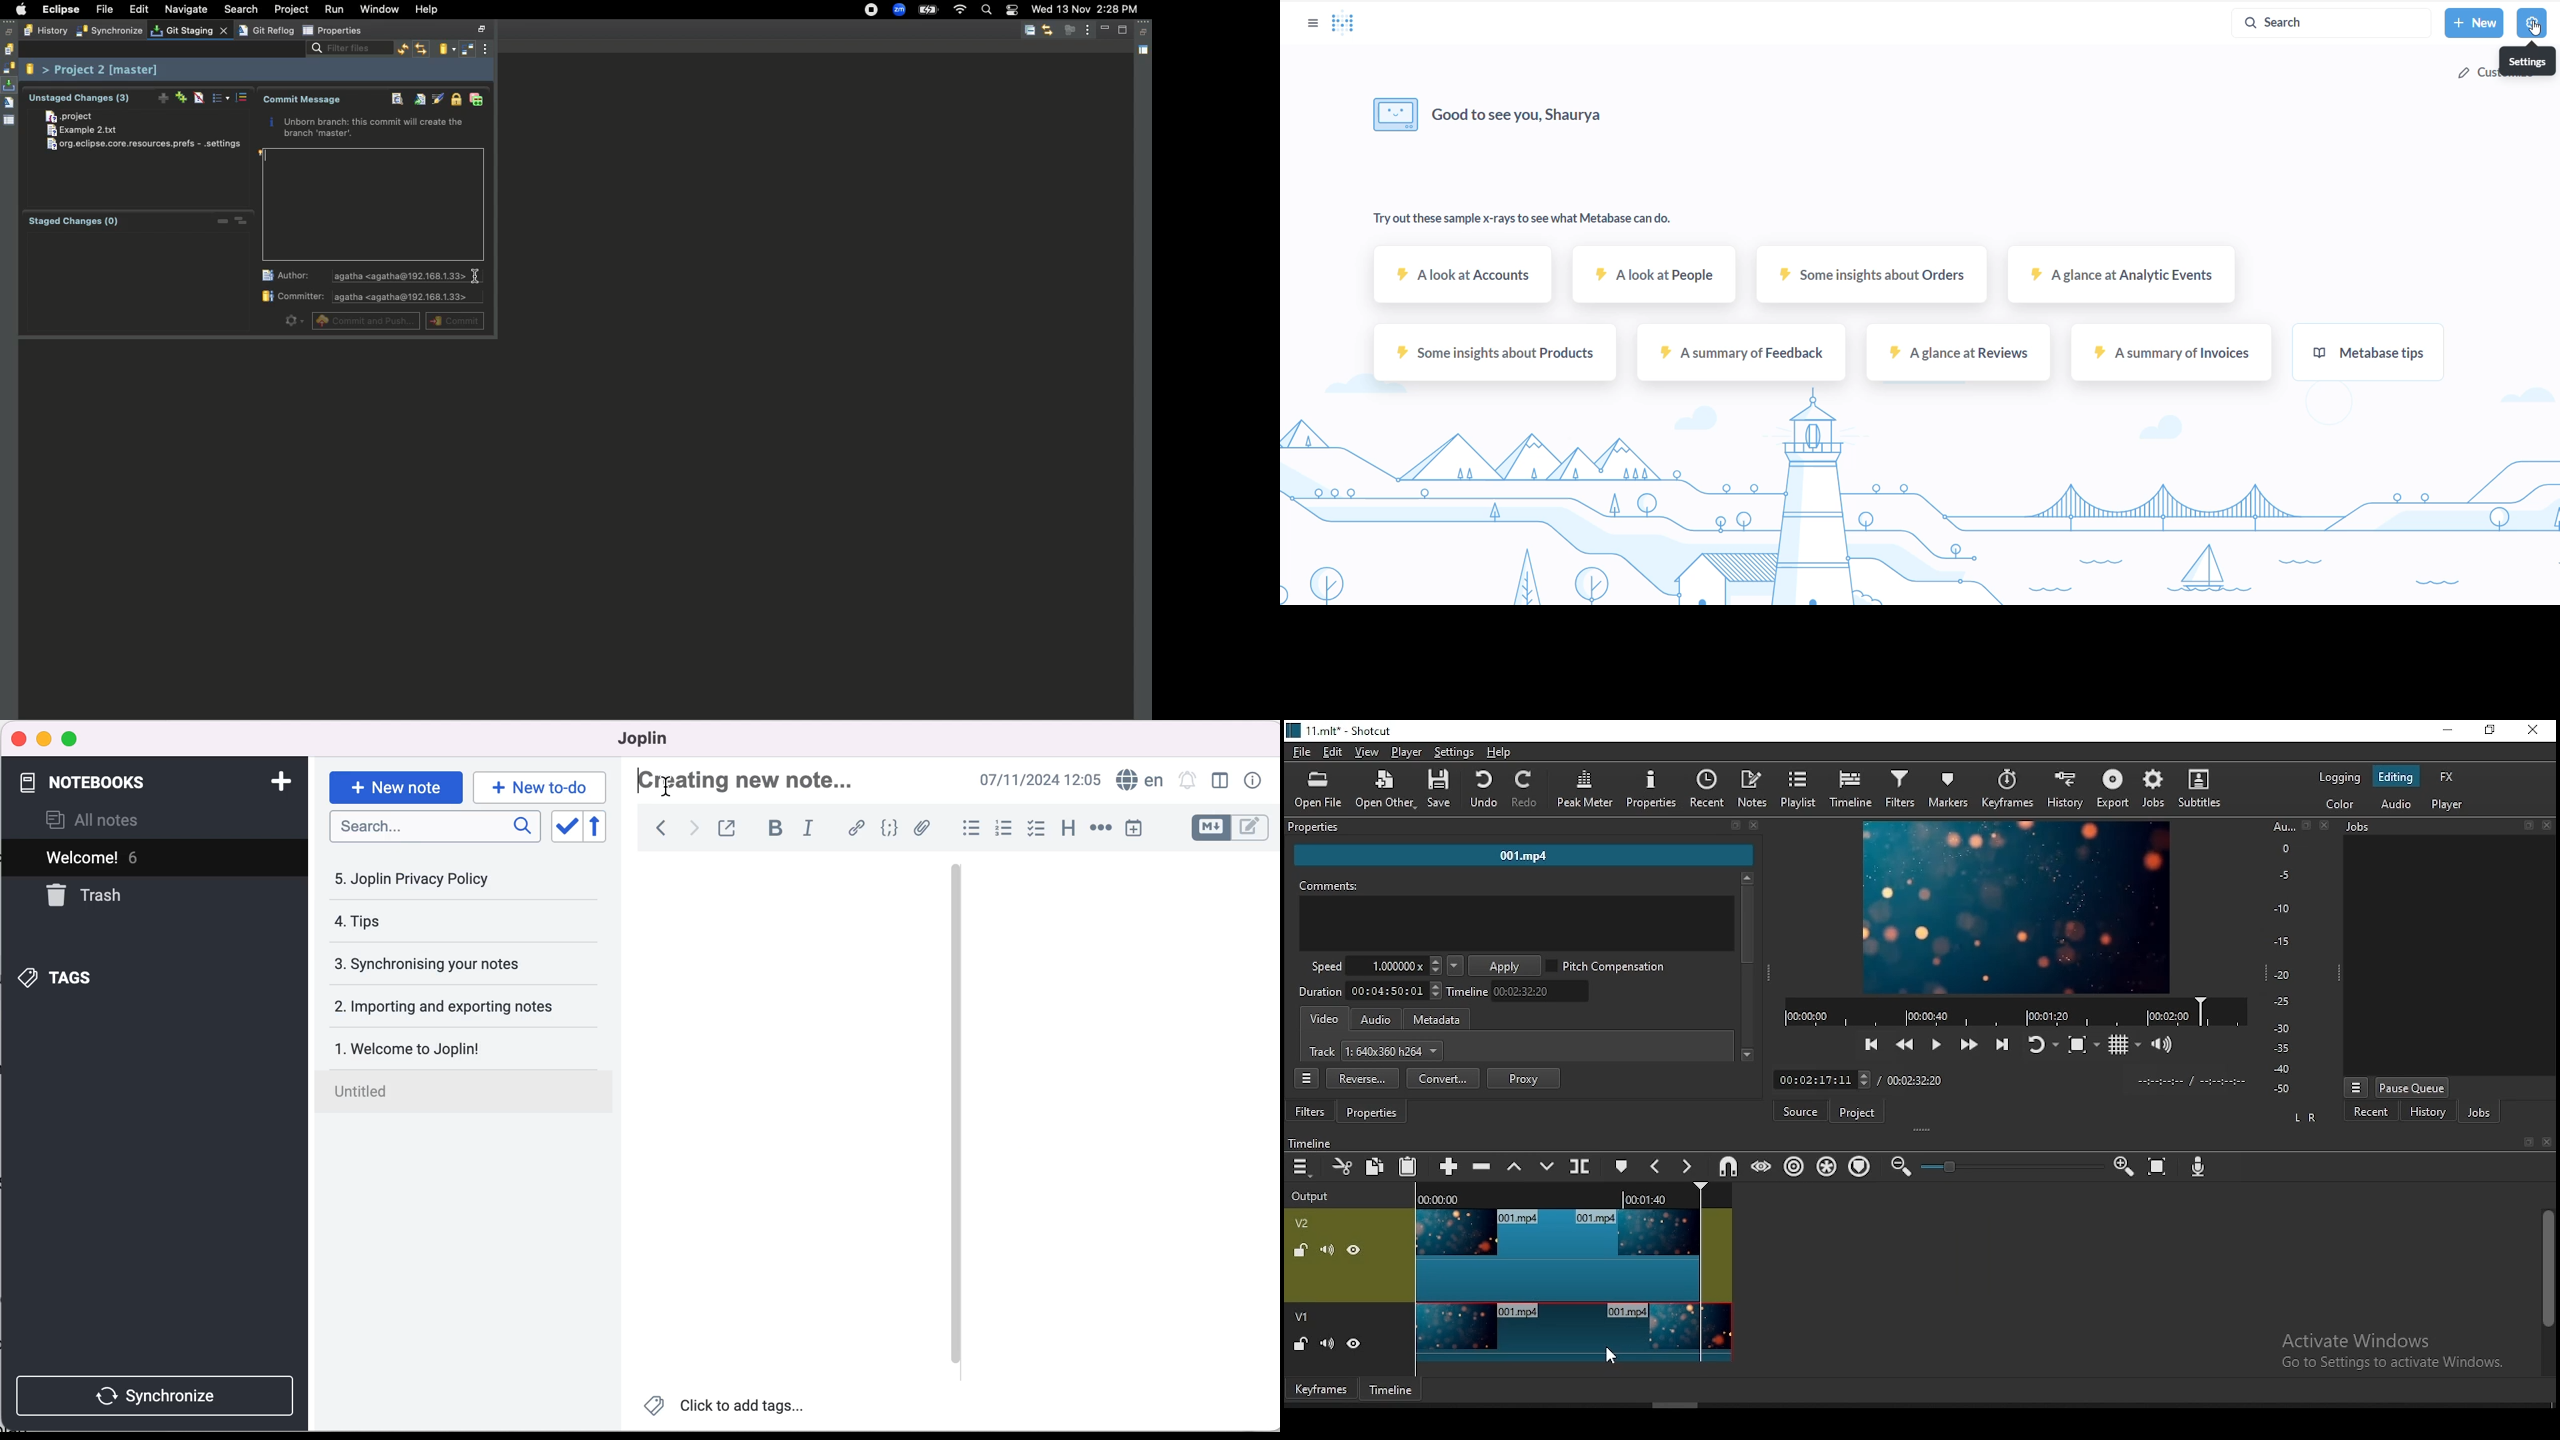 The height and width of the screenshot is (1456, 2576). Describe the element at coordinates (885, 829) in the screenshot. I see `code` at that location.